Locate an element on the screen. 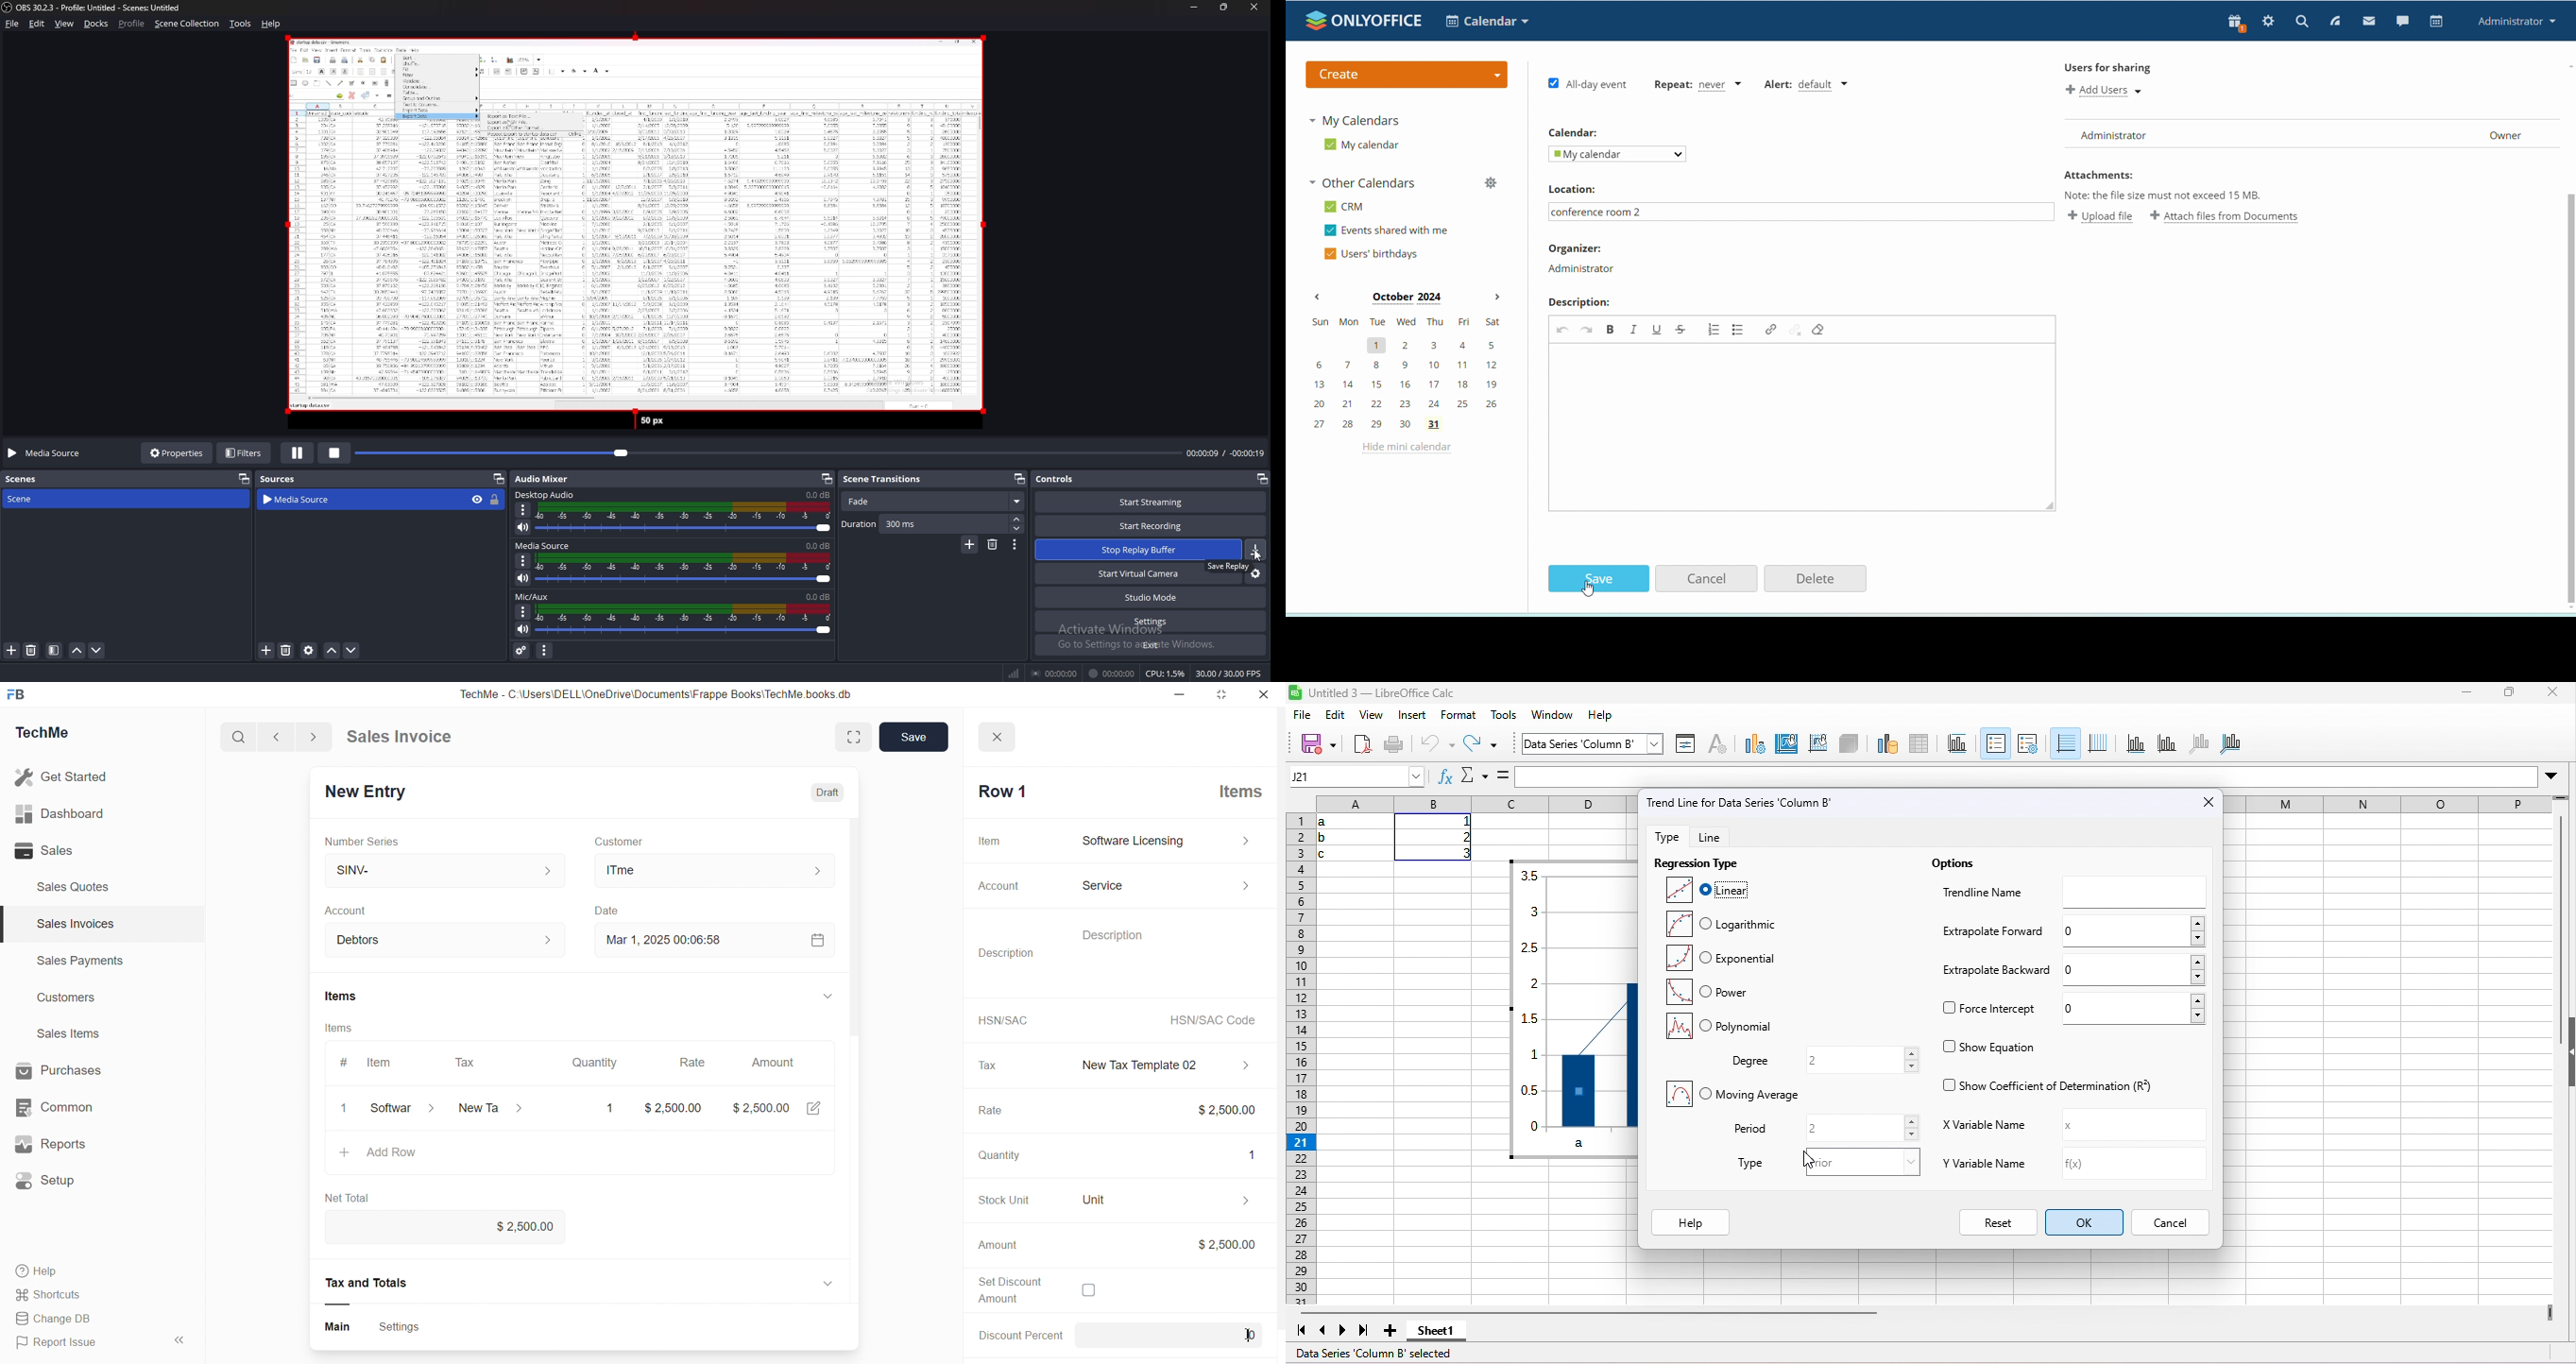 The width and height of the screenshot is (2576, 1372). select chart element is located at coordinates (1655, 742).